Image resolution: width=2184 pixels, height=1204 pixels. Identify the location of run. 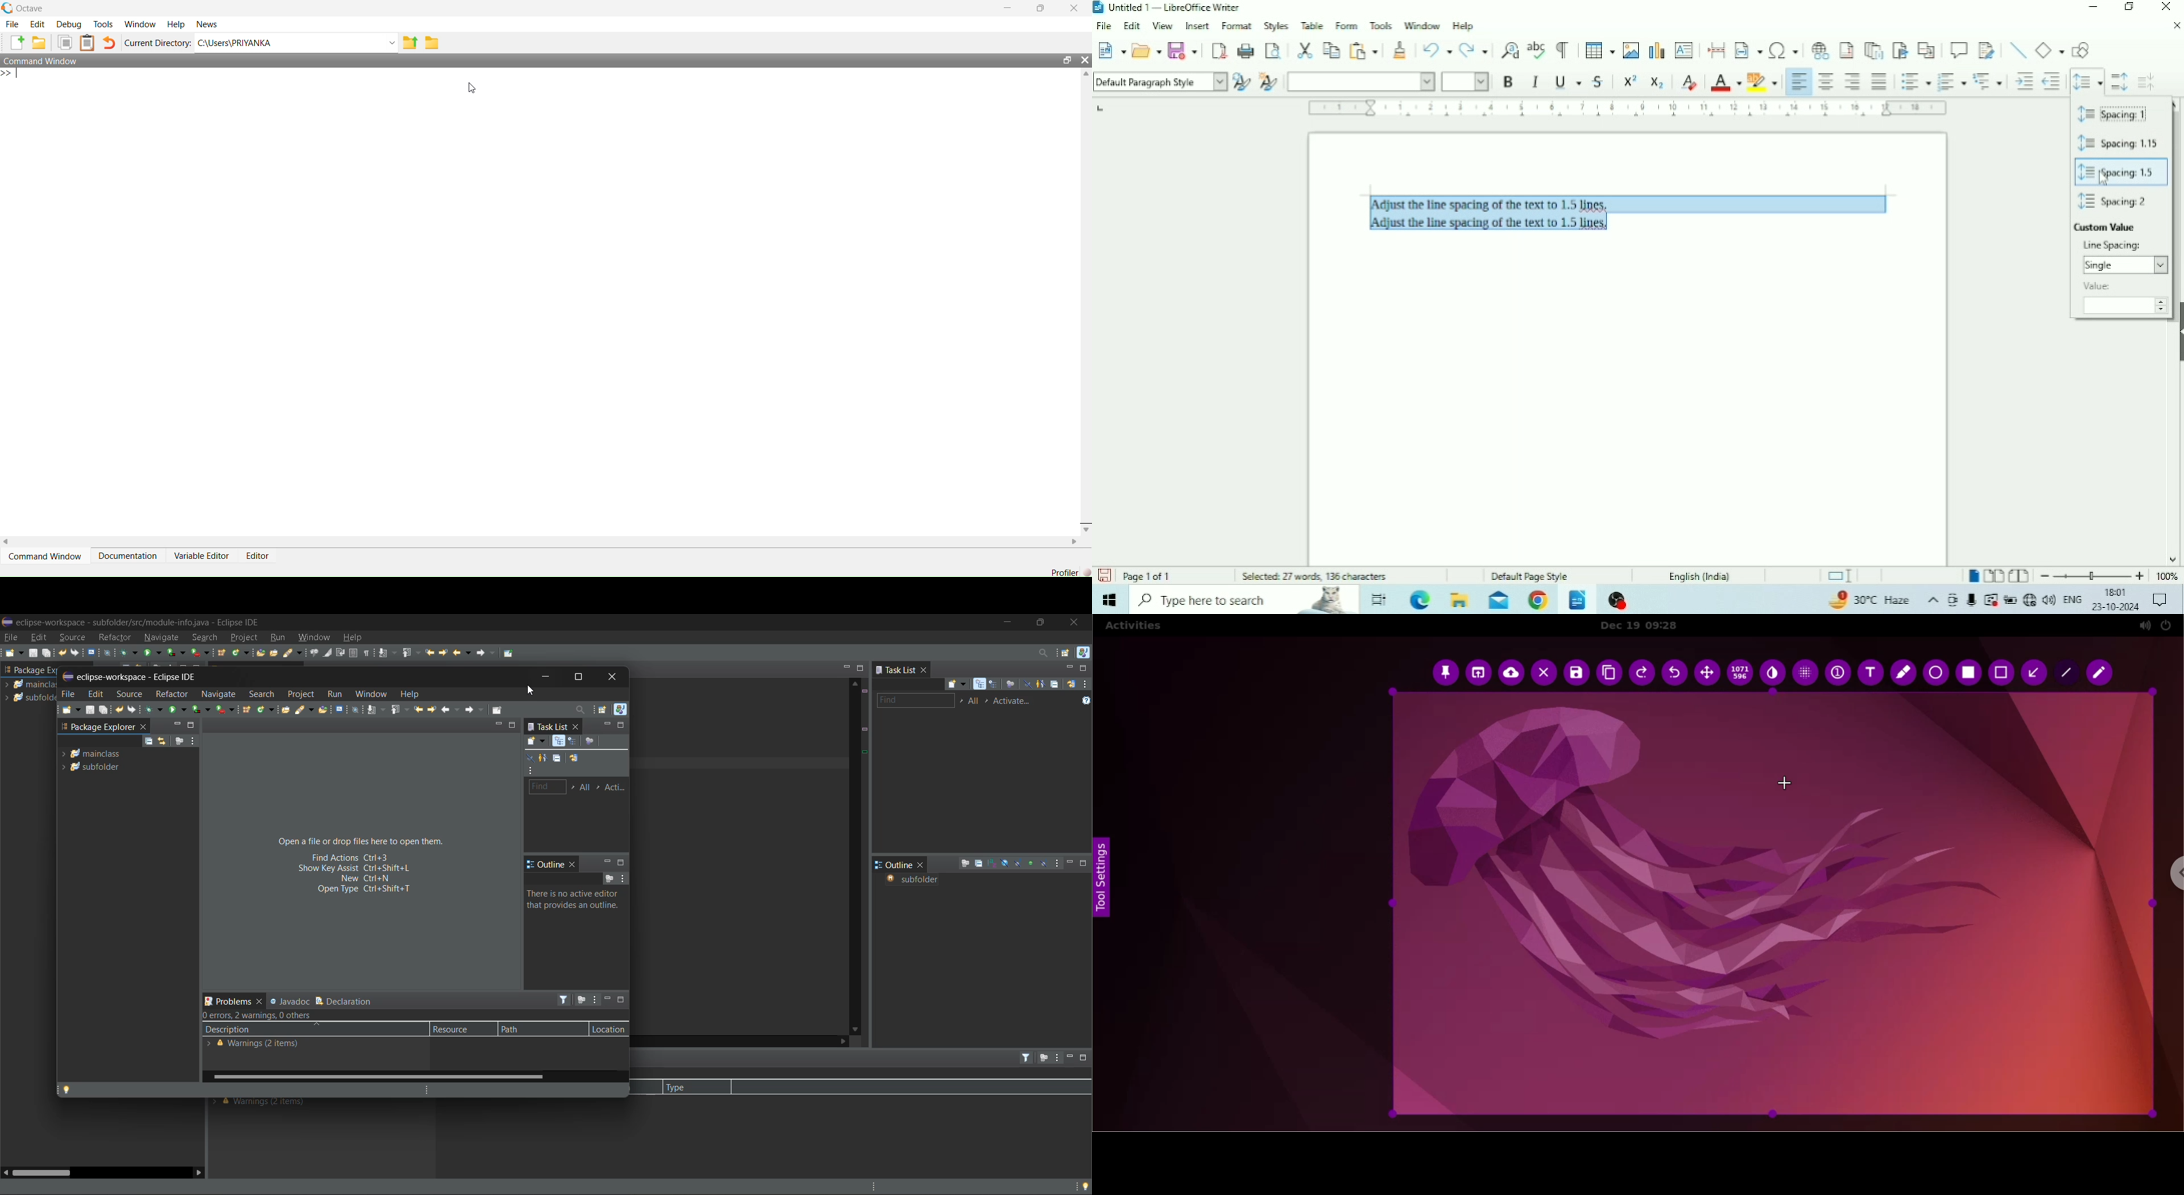
(333, 695).